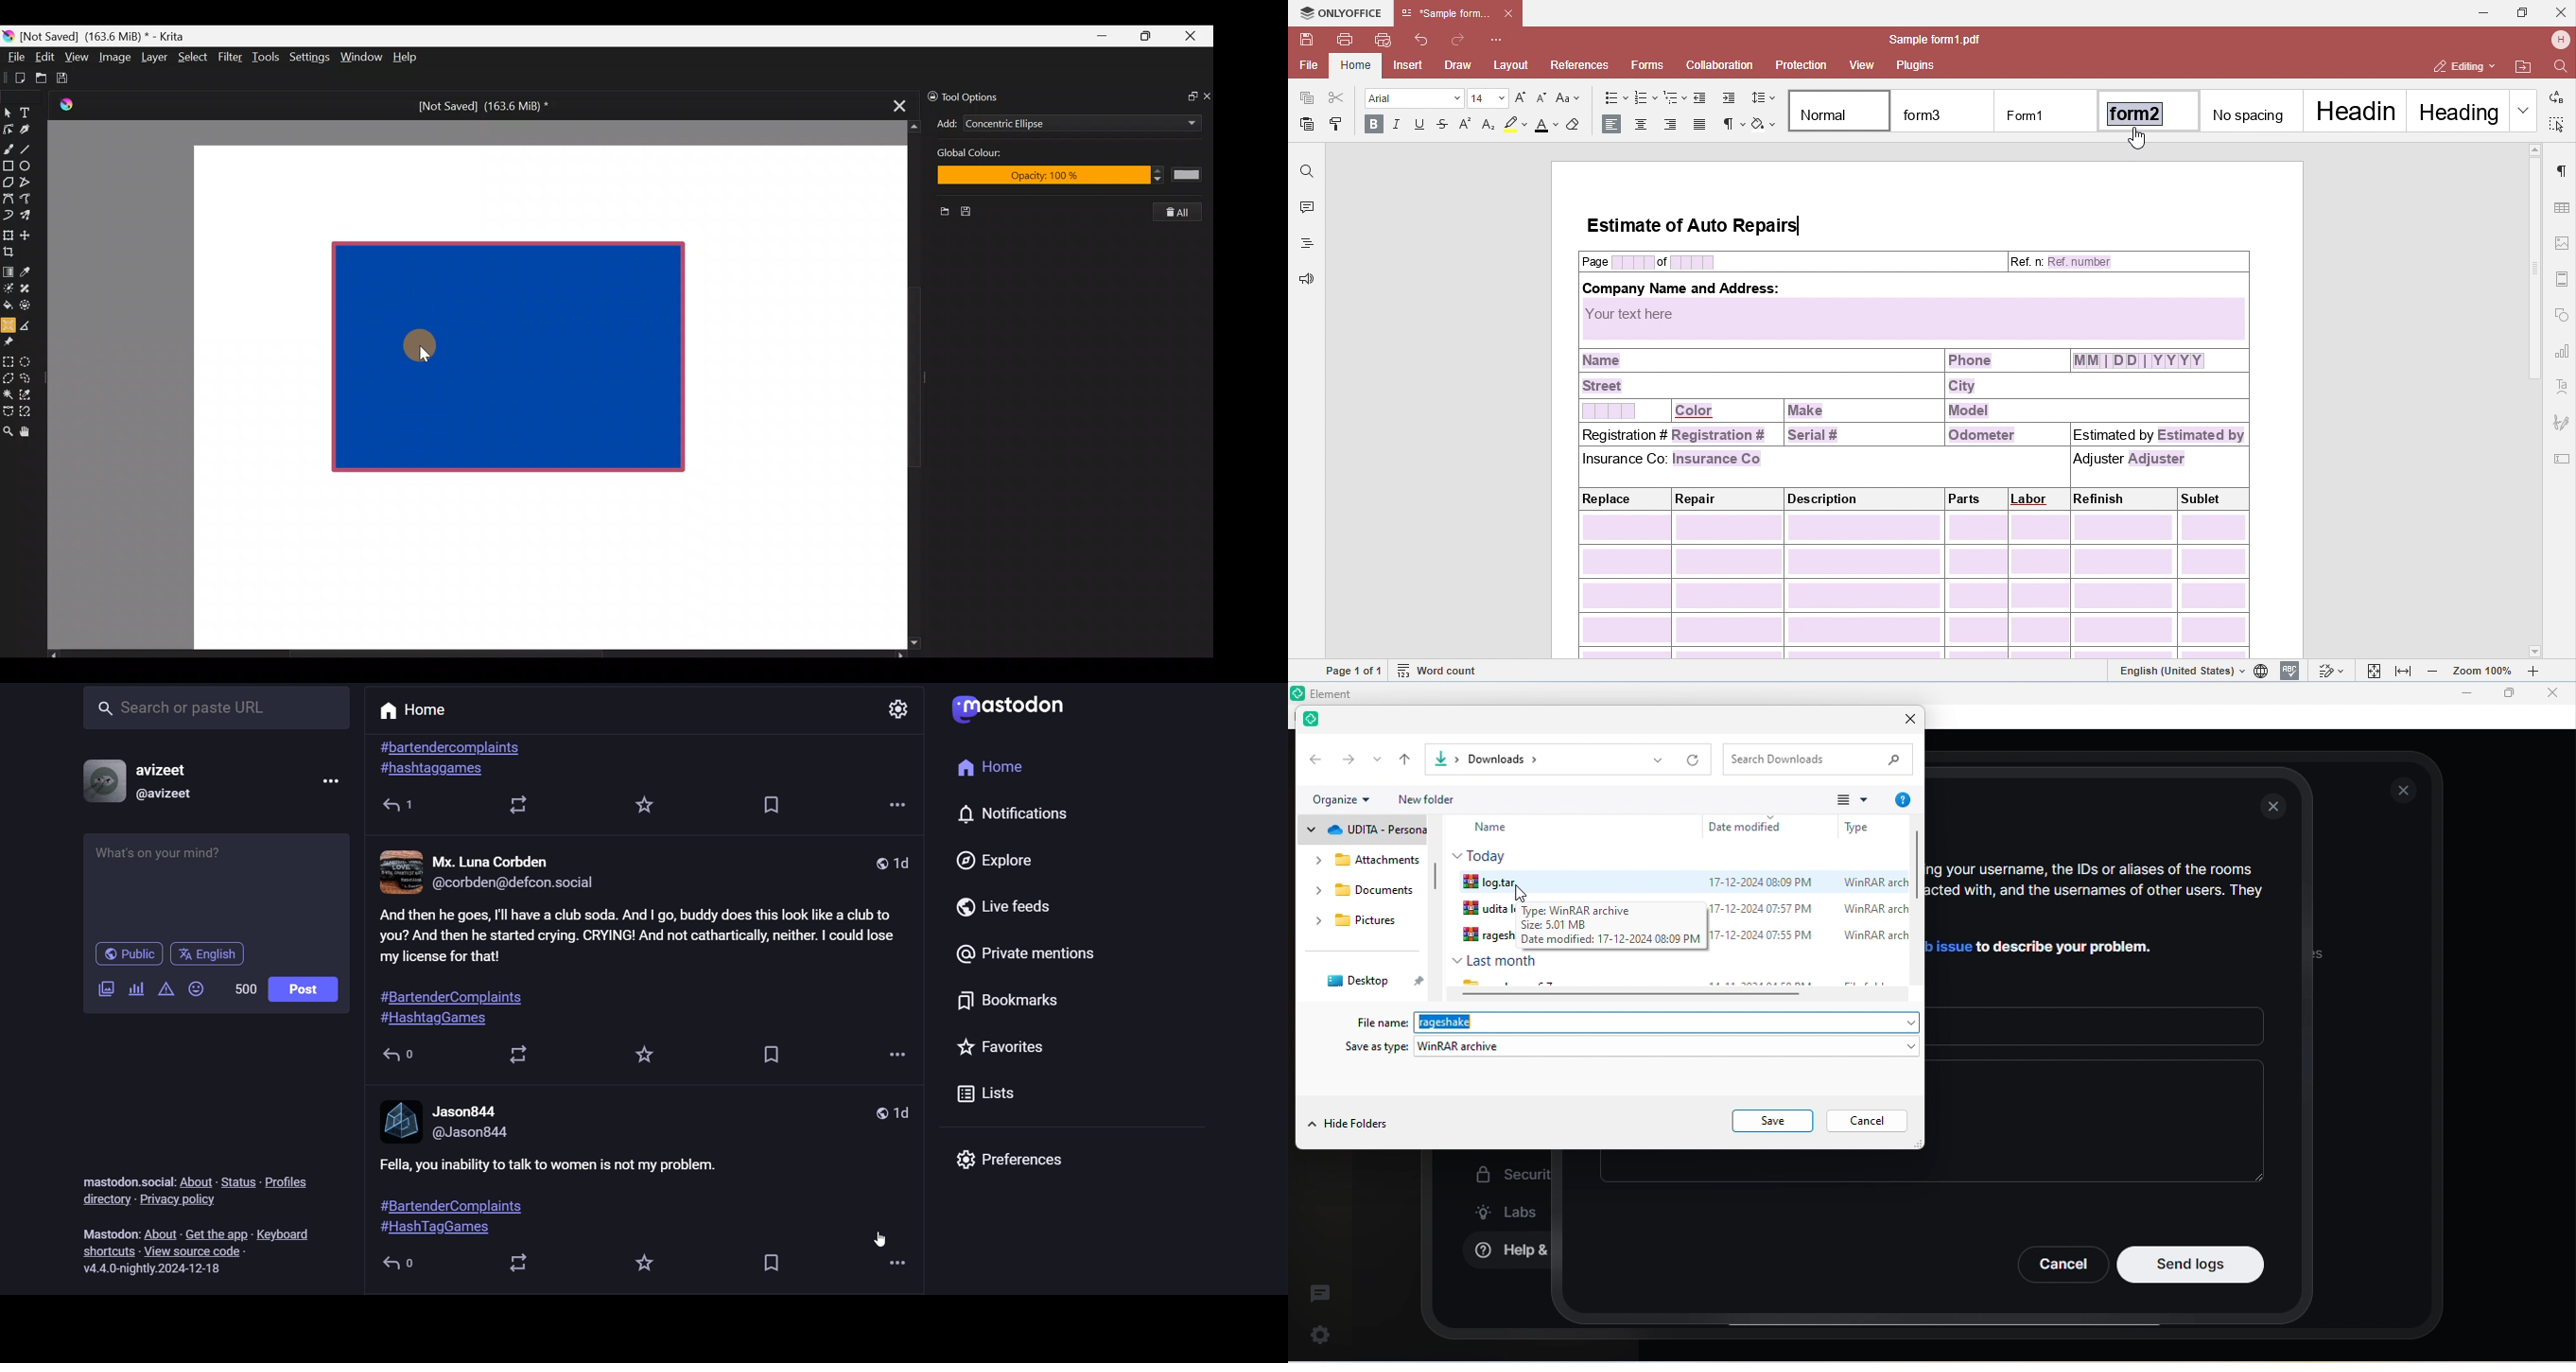 The height and width of the screenshot is (1372, 2576). Describe the element at coordinates (1611, 939) in the screenshot. I see `Date modified: 17-12-2024 08:09 PM` at that location.